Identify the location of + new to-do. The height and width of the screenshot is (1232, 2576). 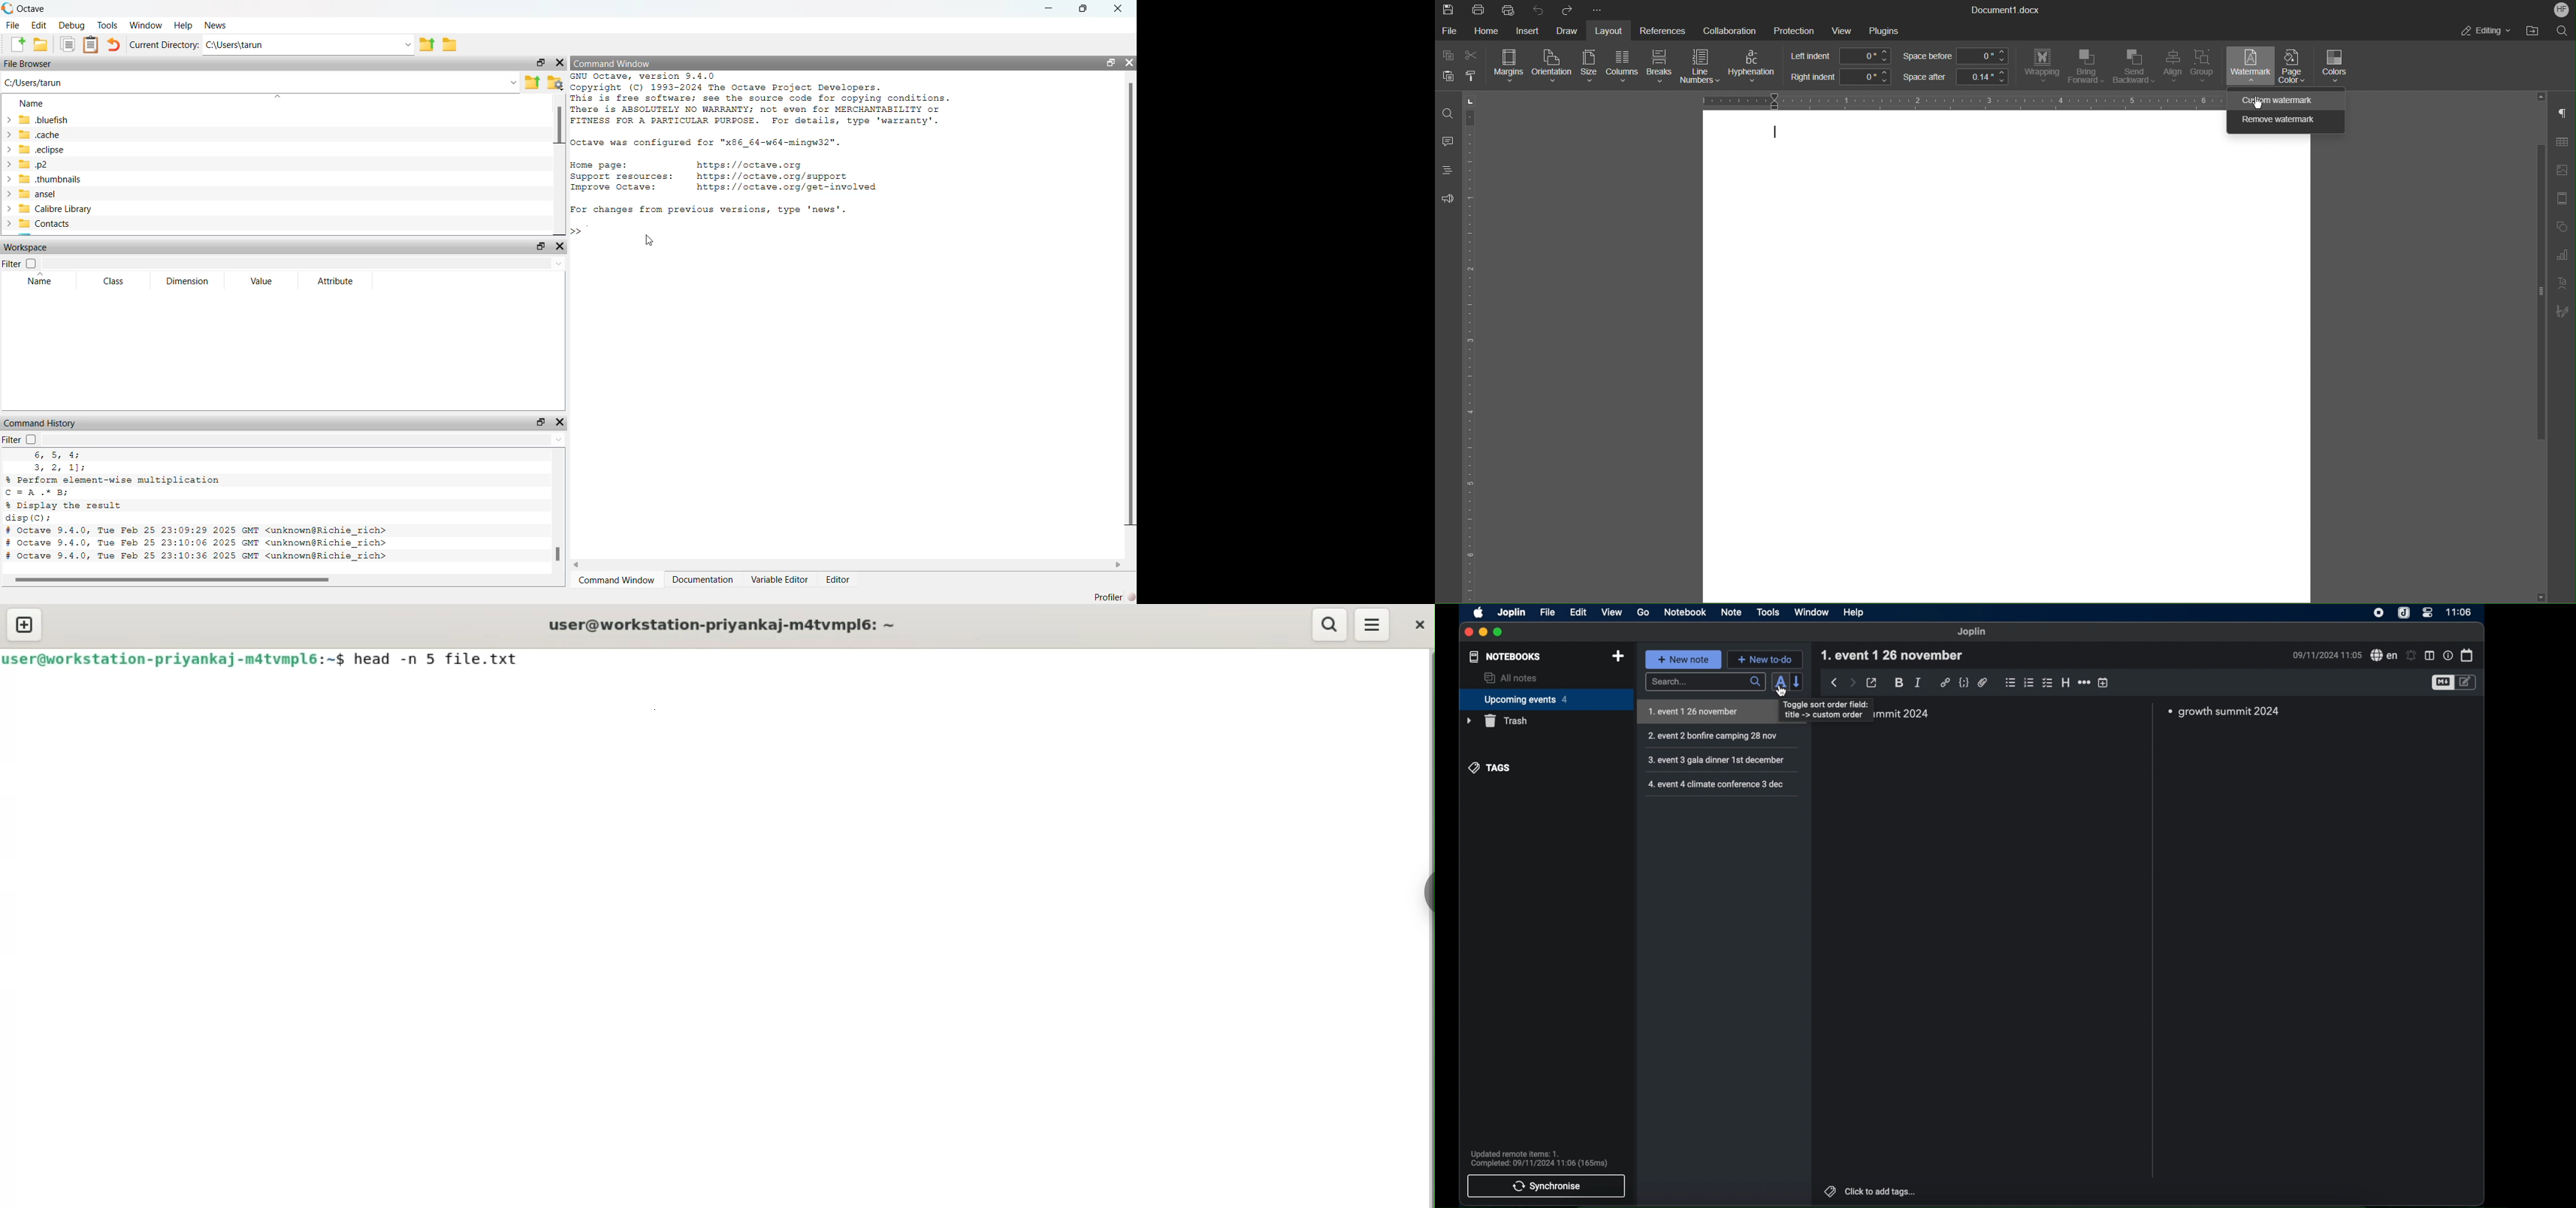
(1765, 659).